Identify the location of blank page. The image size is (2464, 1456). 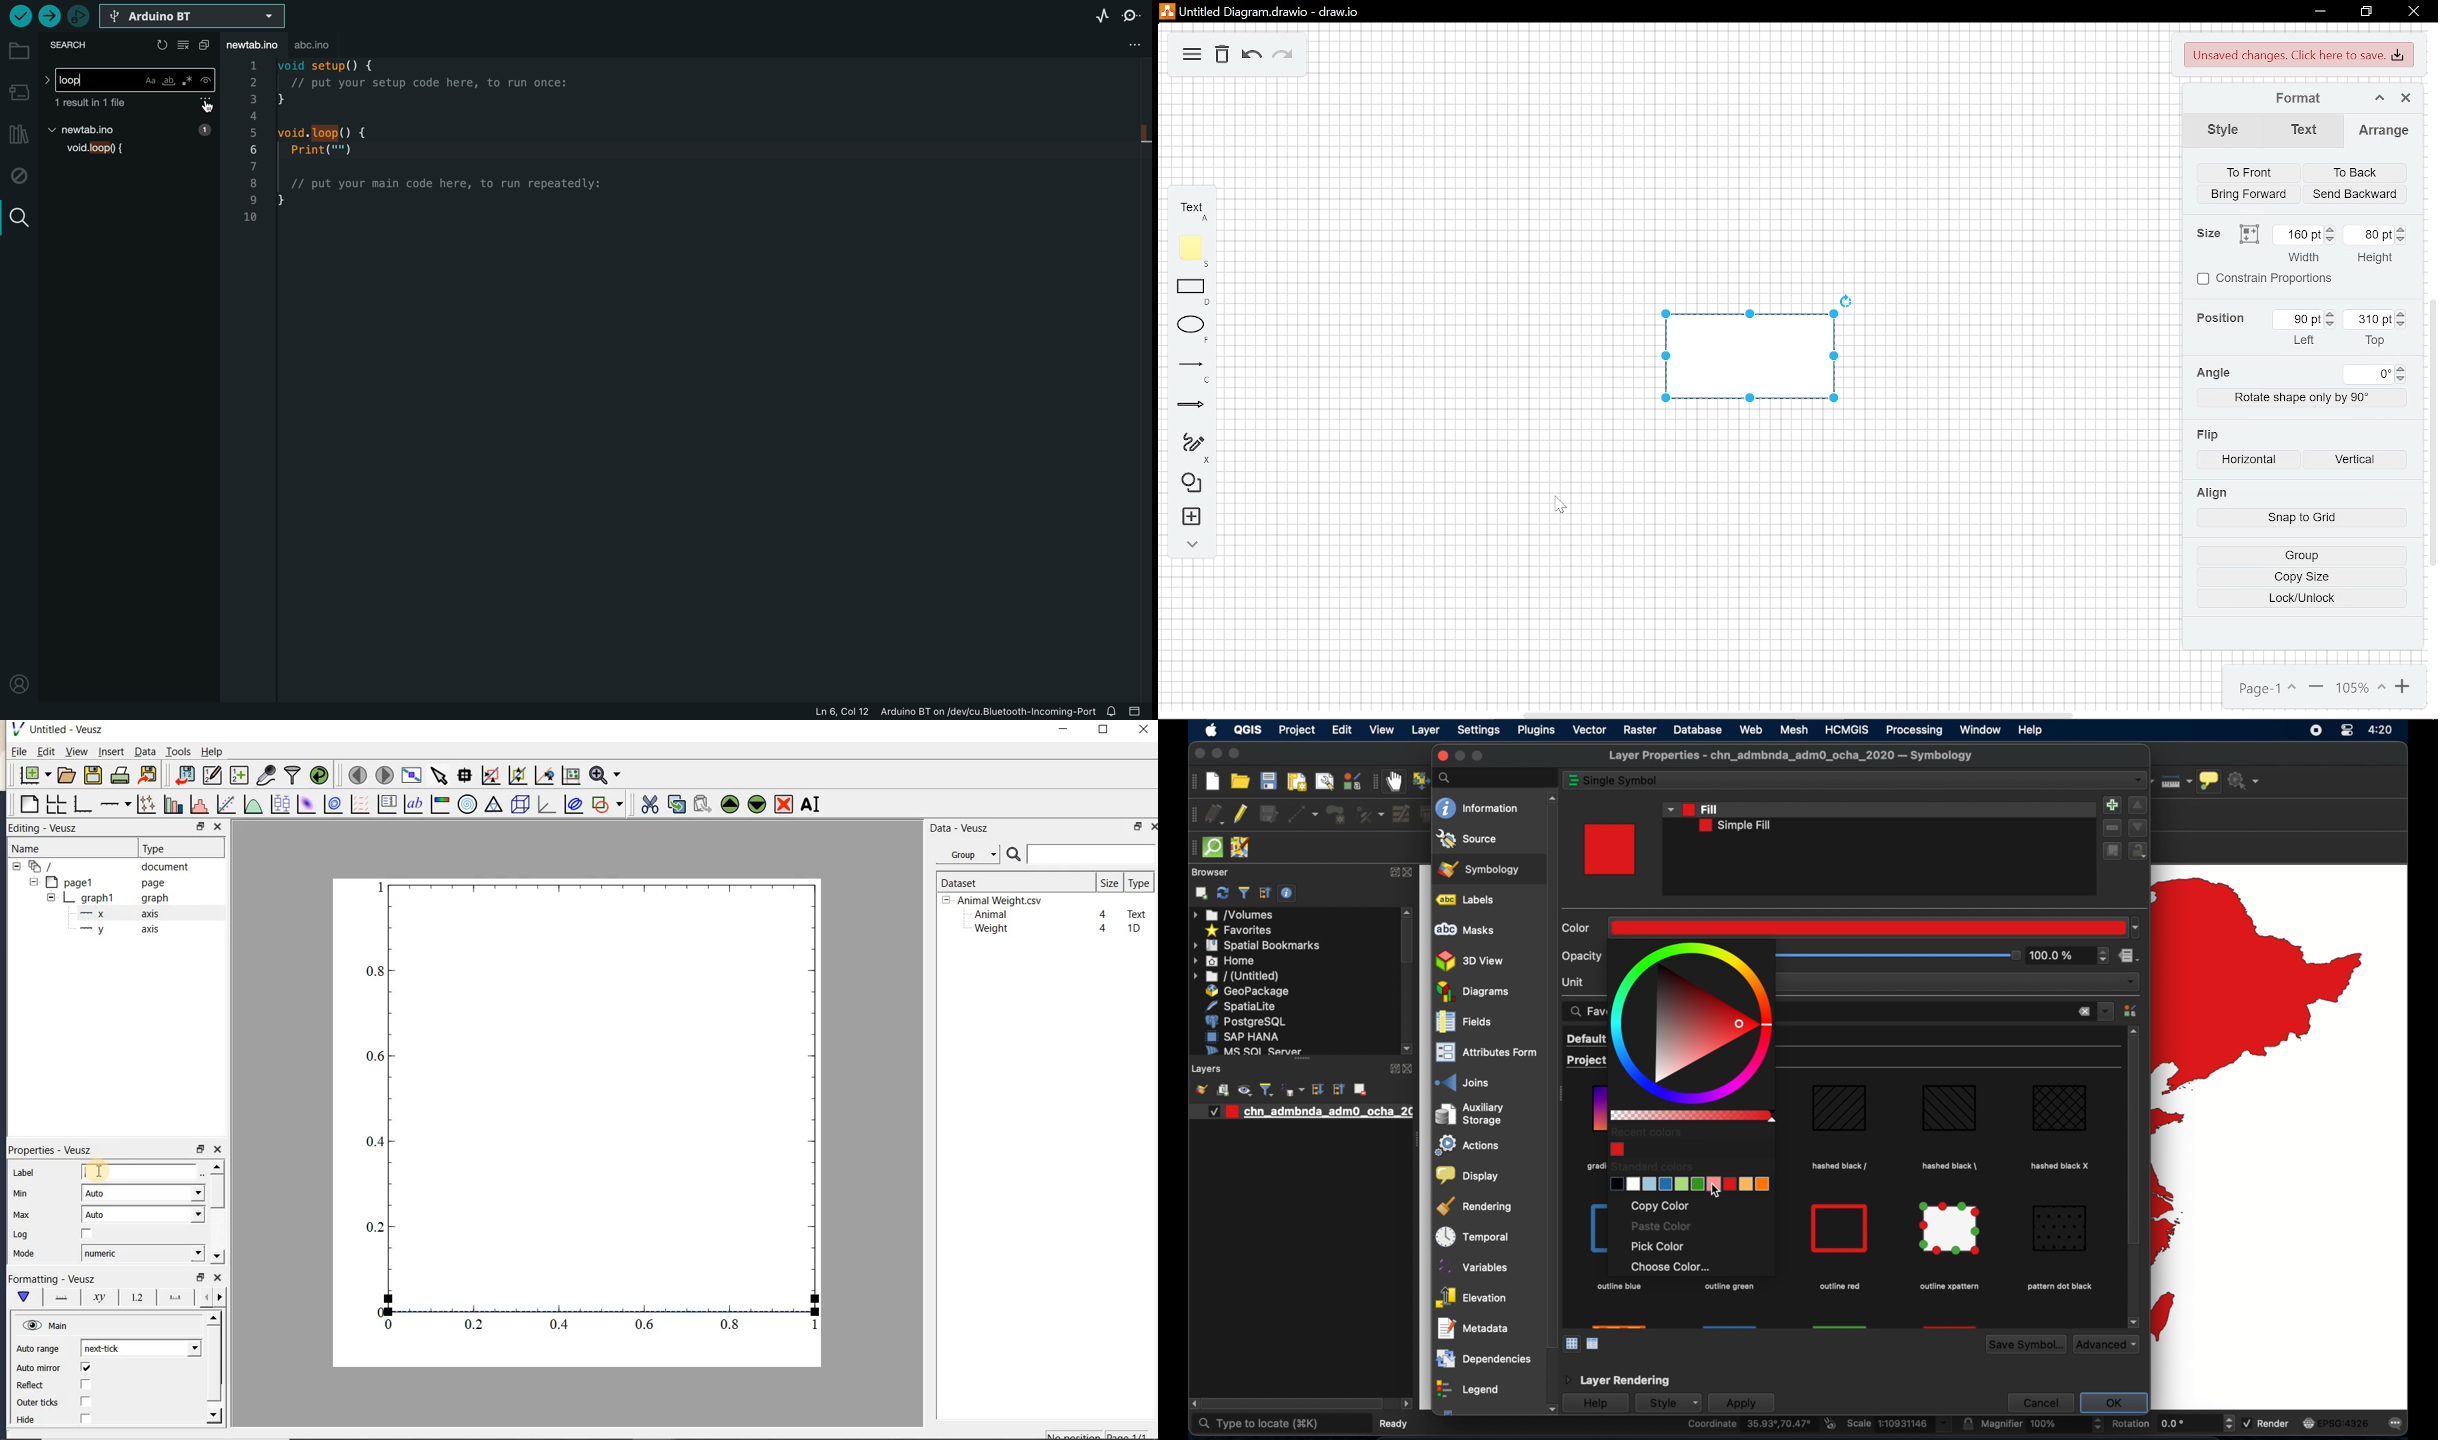
(28, 805).